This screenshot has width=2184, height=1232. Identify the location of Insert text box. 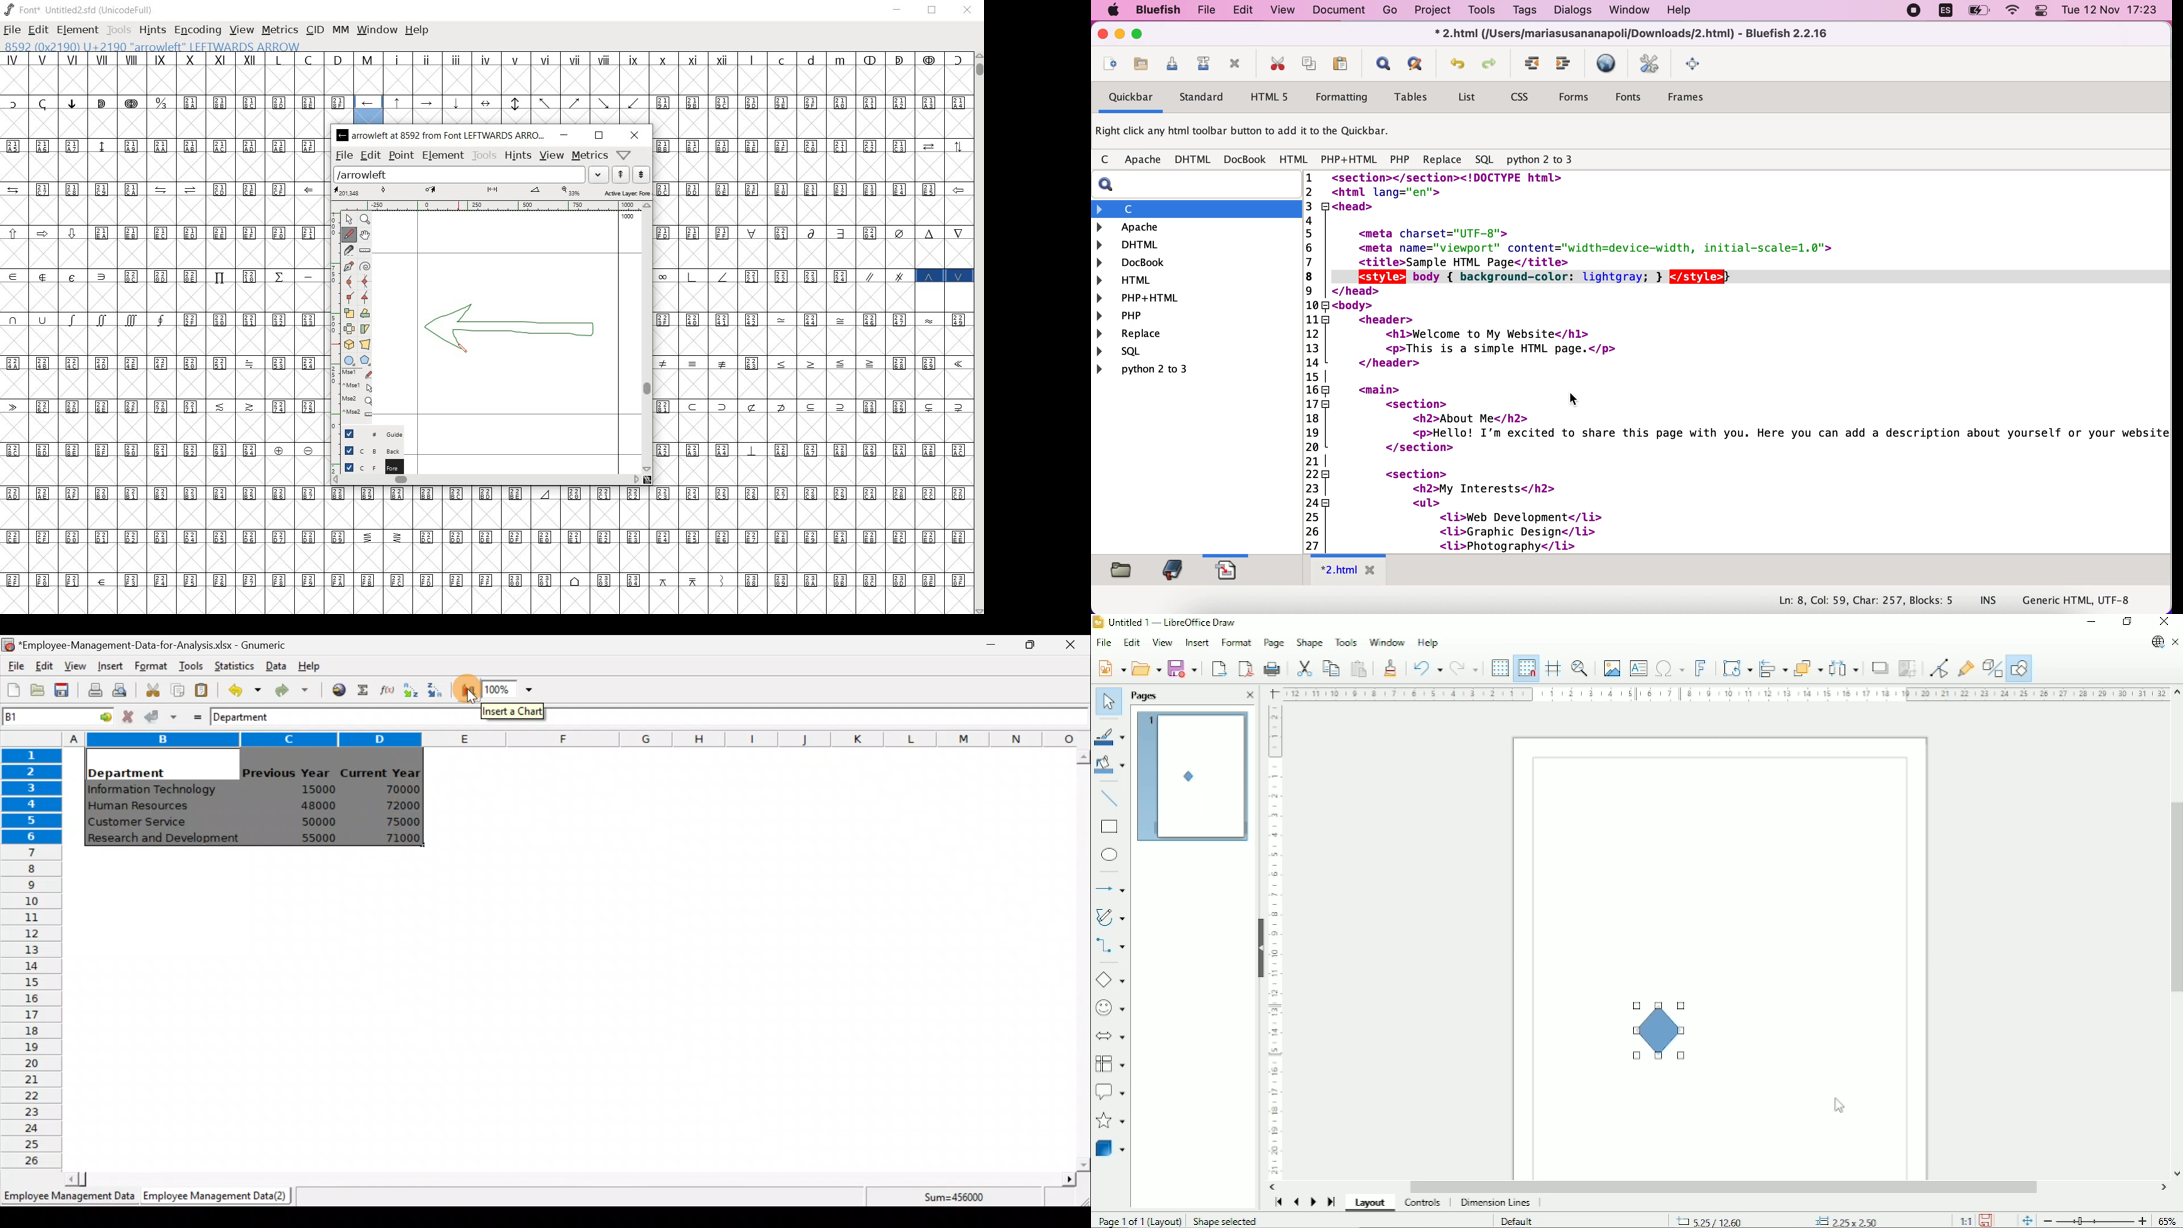
(1639, 668).